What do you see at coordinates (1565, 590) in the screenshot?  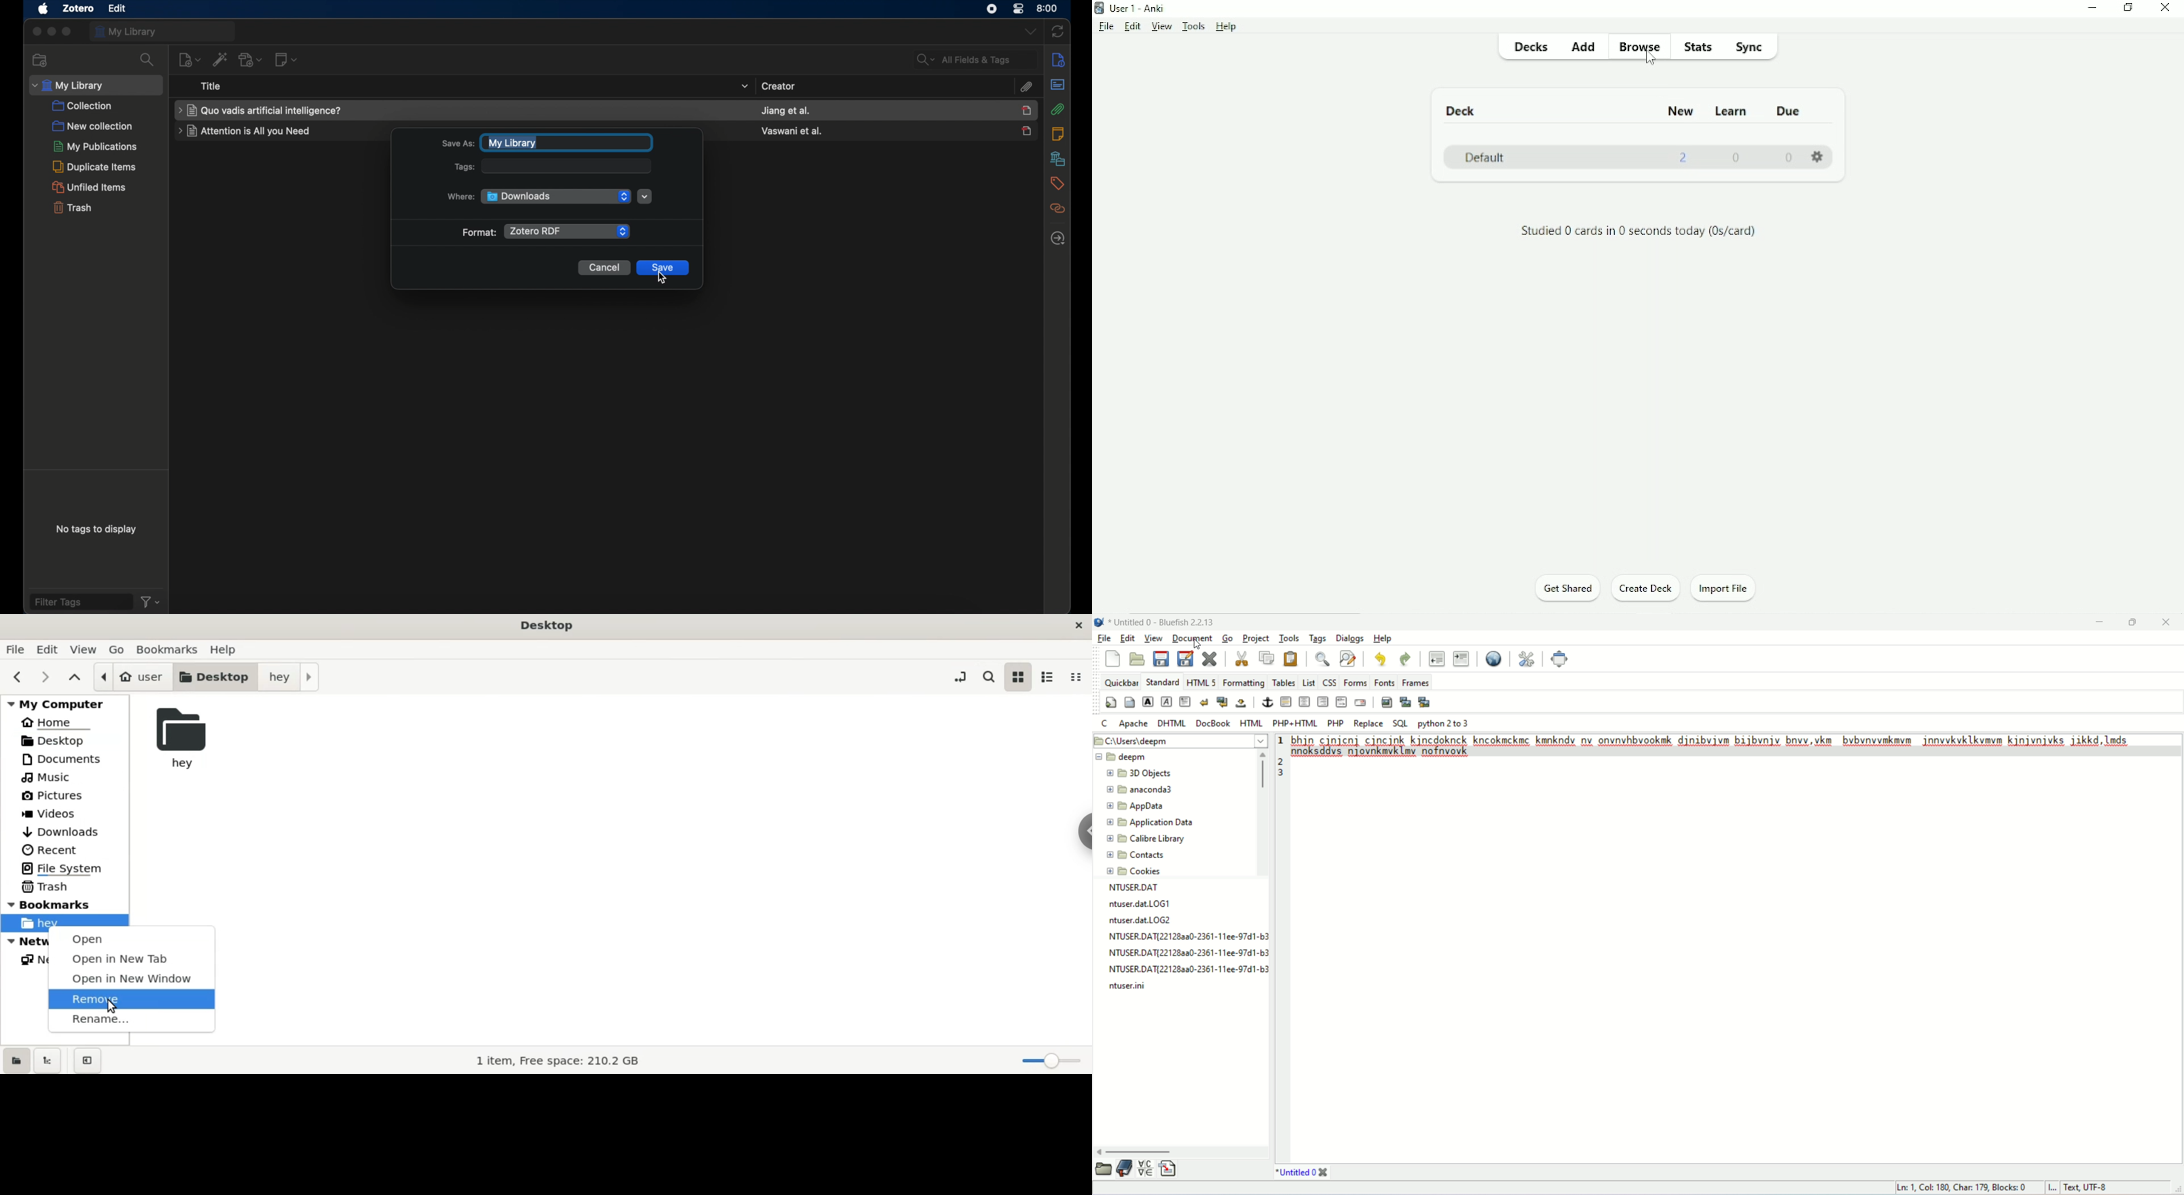 I see `Get Shared` at bounding box center [1565, 590].